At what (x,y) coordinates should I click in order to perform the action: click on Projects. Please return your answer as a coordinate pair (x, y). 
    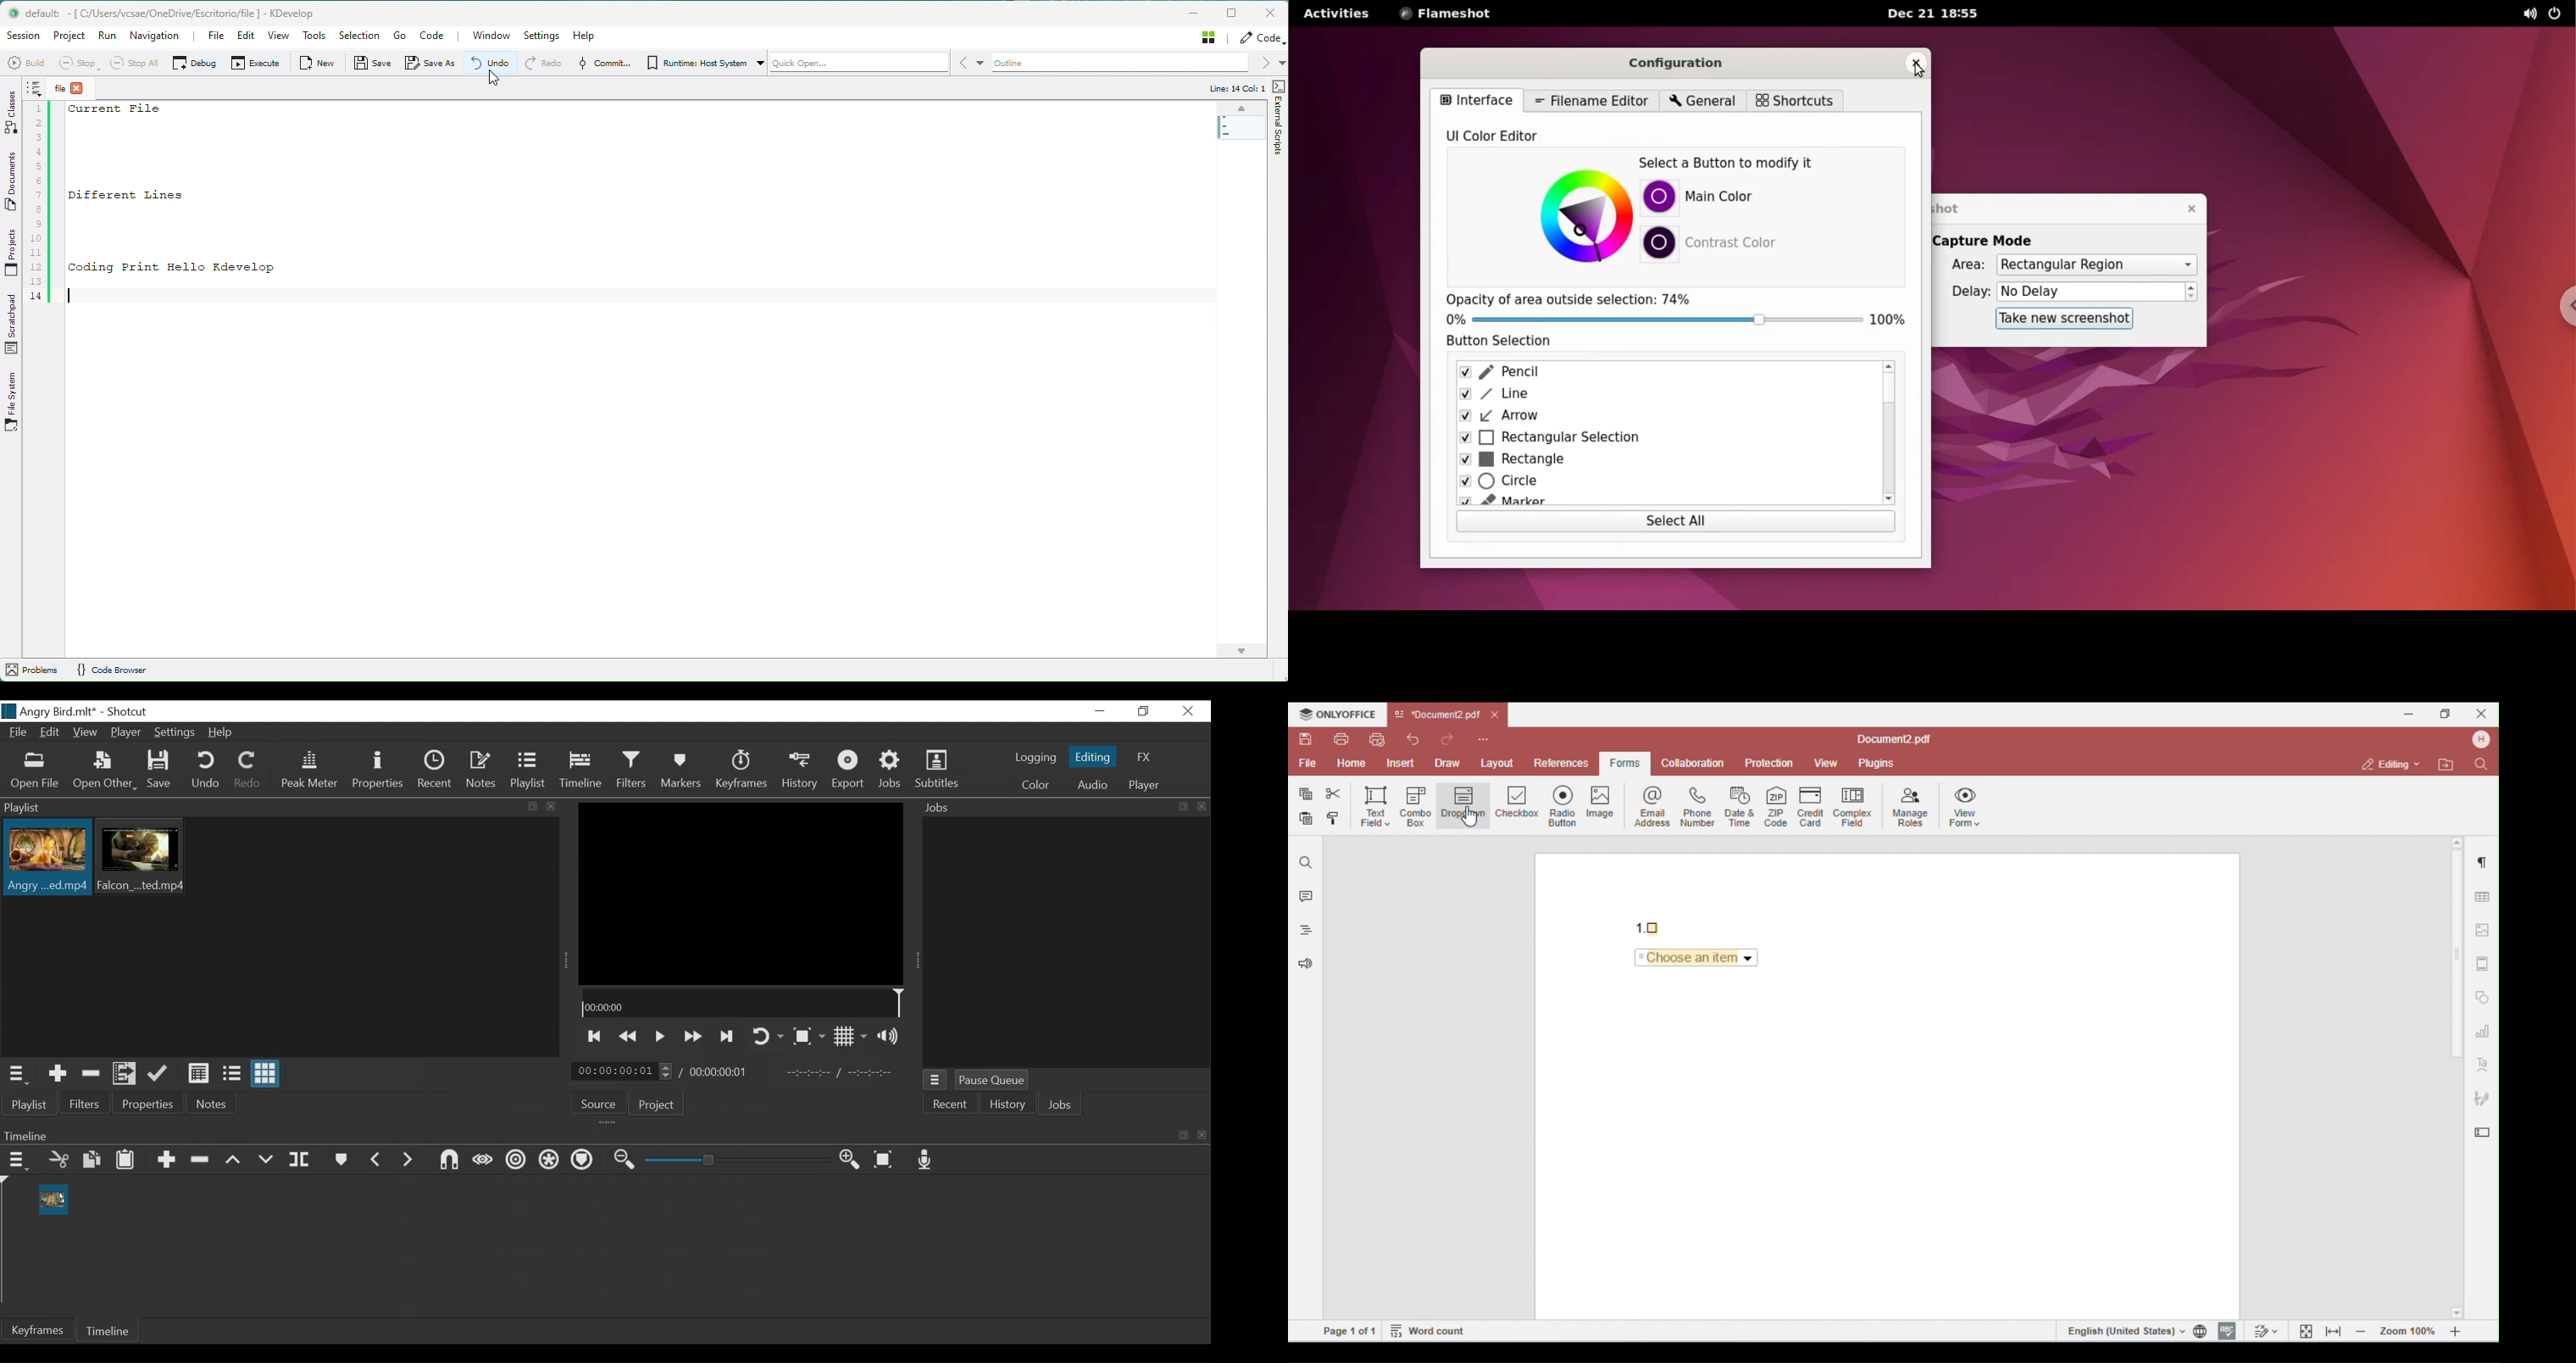
    Looking at the image, I should click on (14, 248).